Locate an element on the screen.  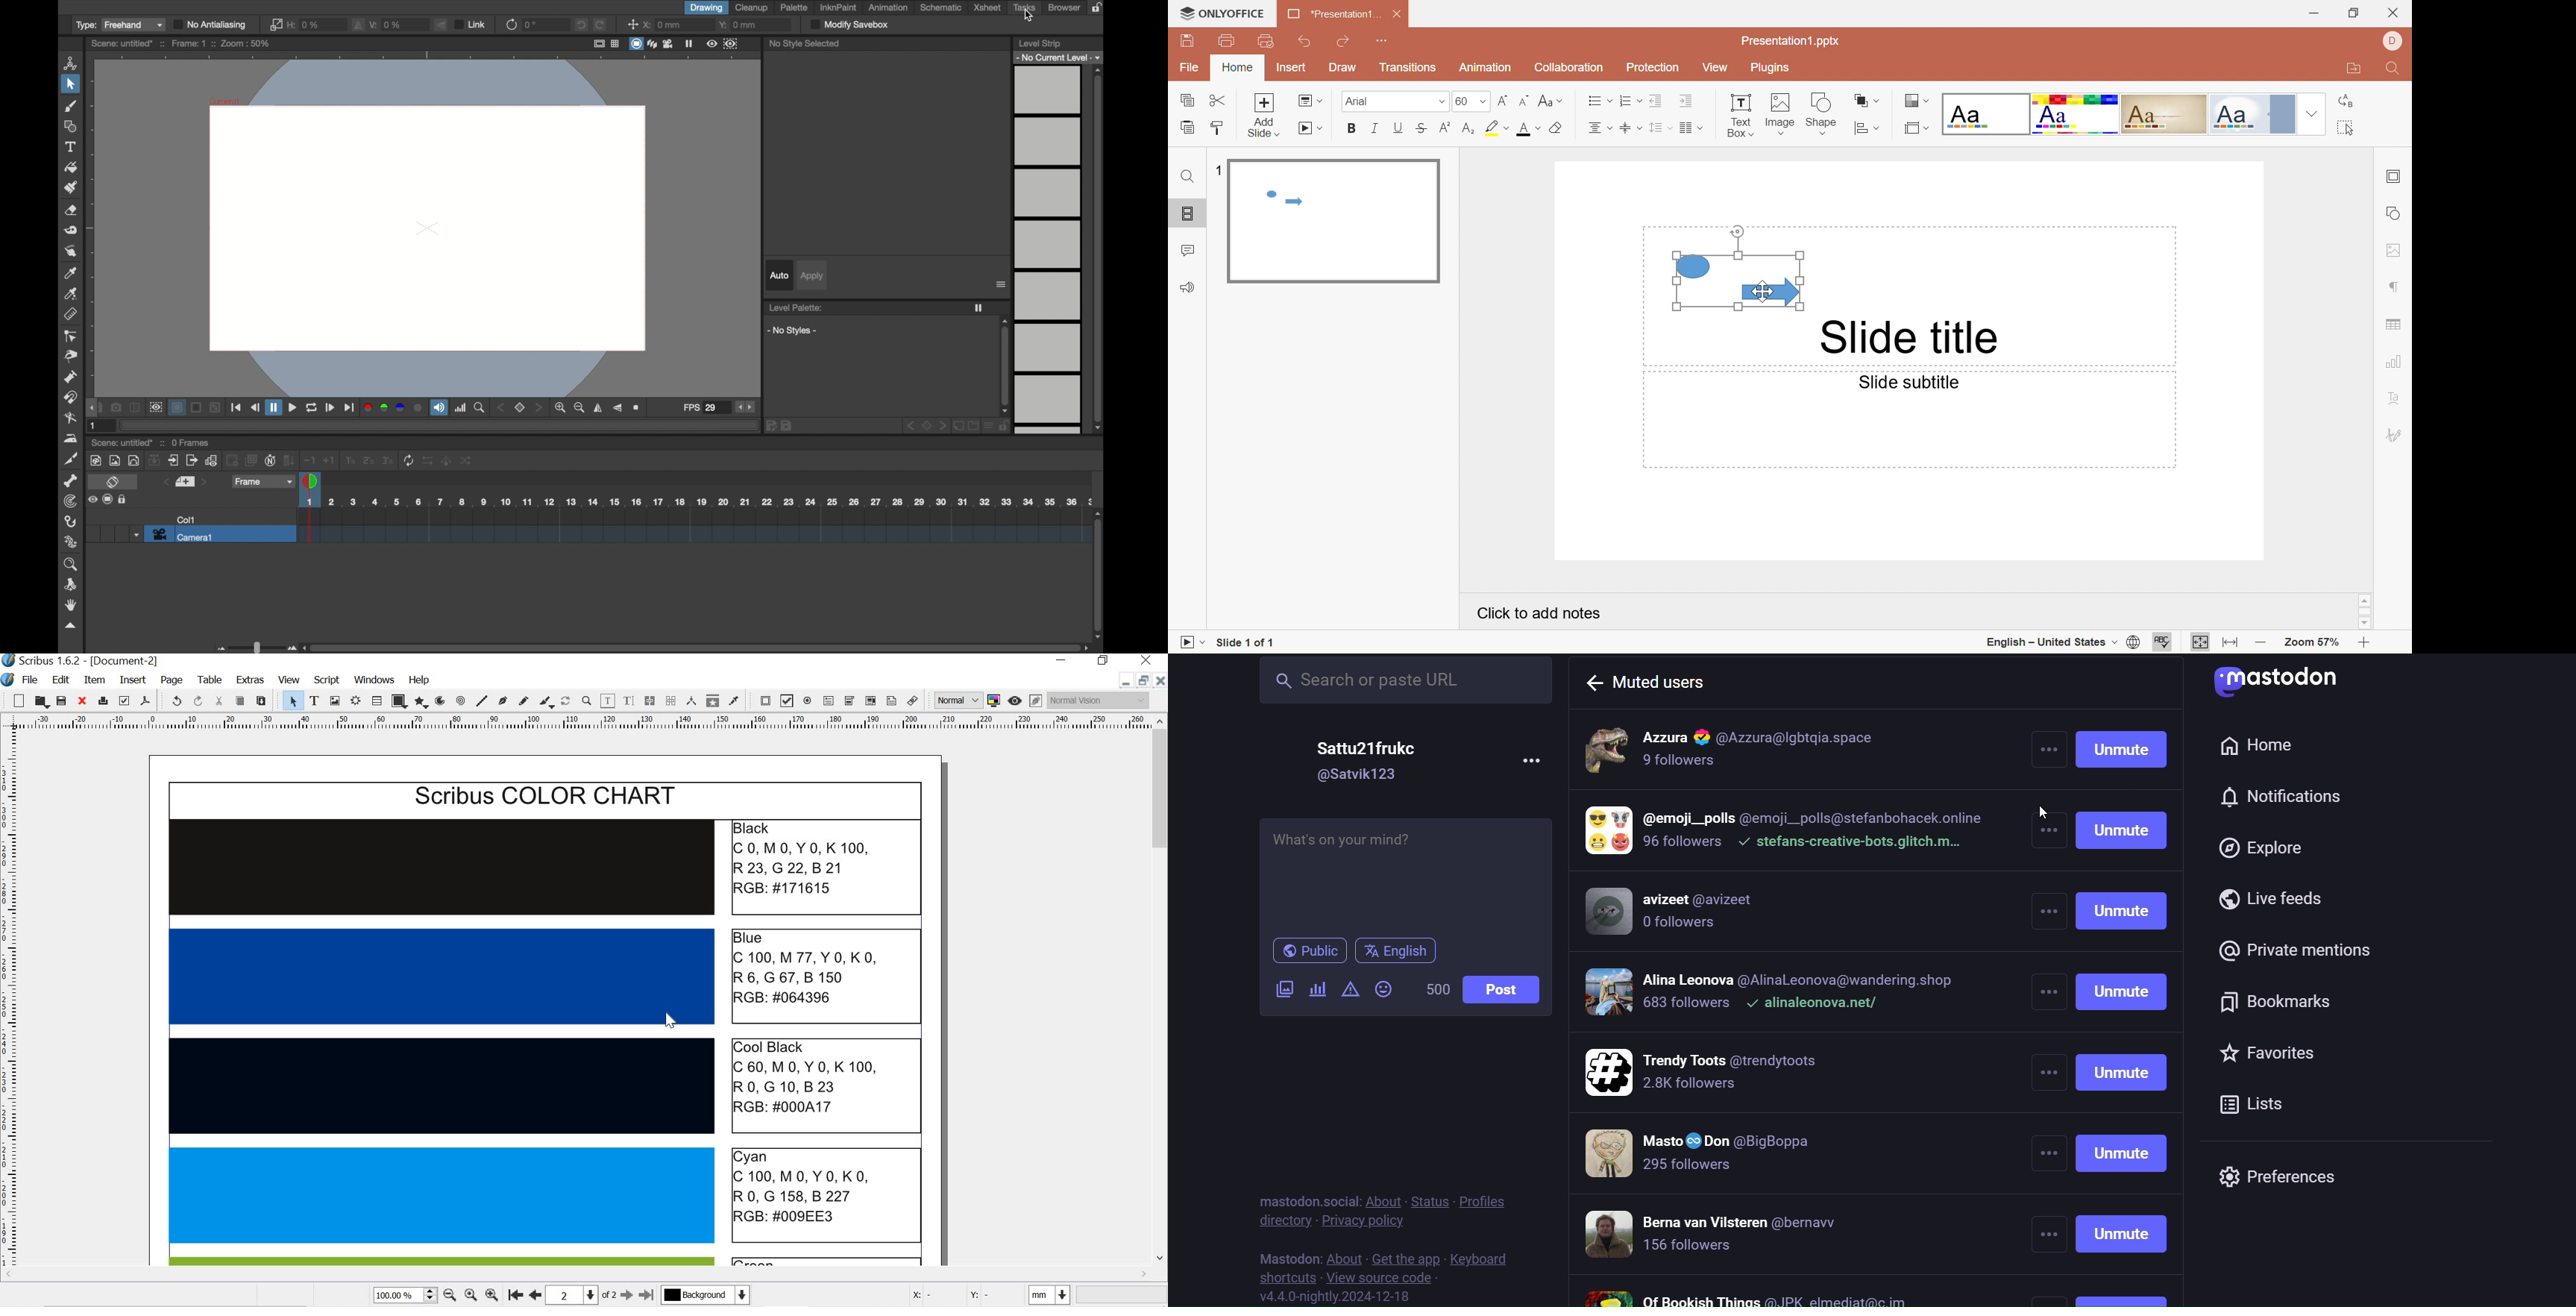
Quick Print is located at coordinates (1264, 41).